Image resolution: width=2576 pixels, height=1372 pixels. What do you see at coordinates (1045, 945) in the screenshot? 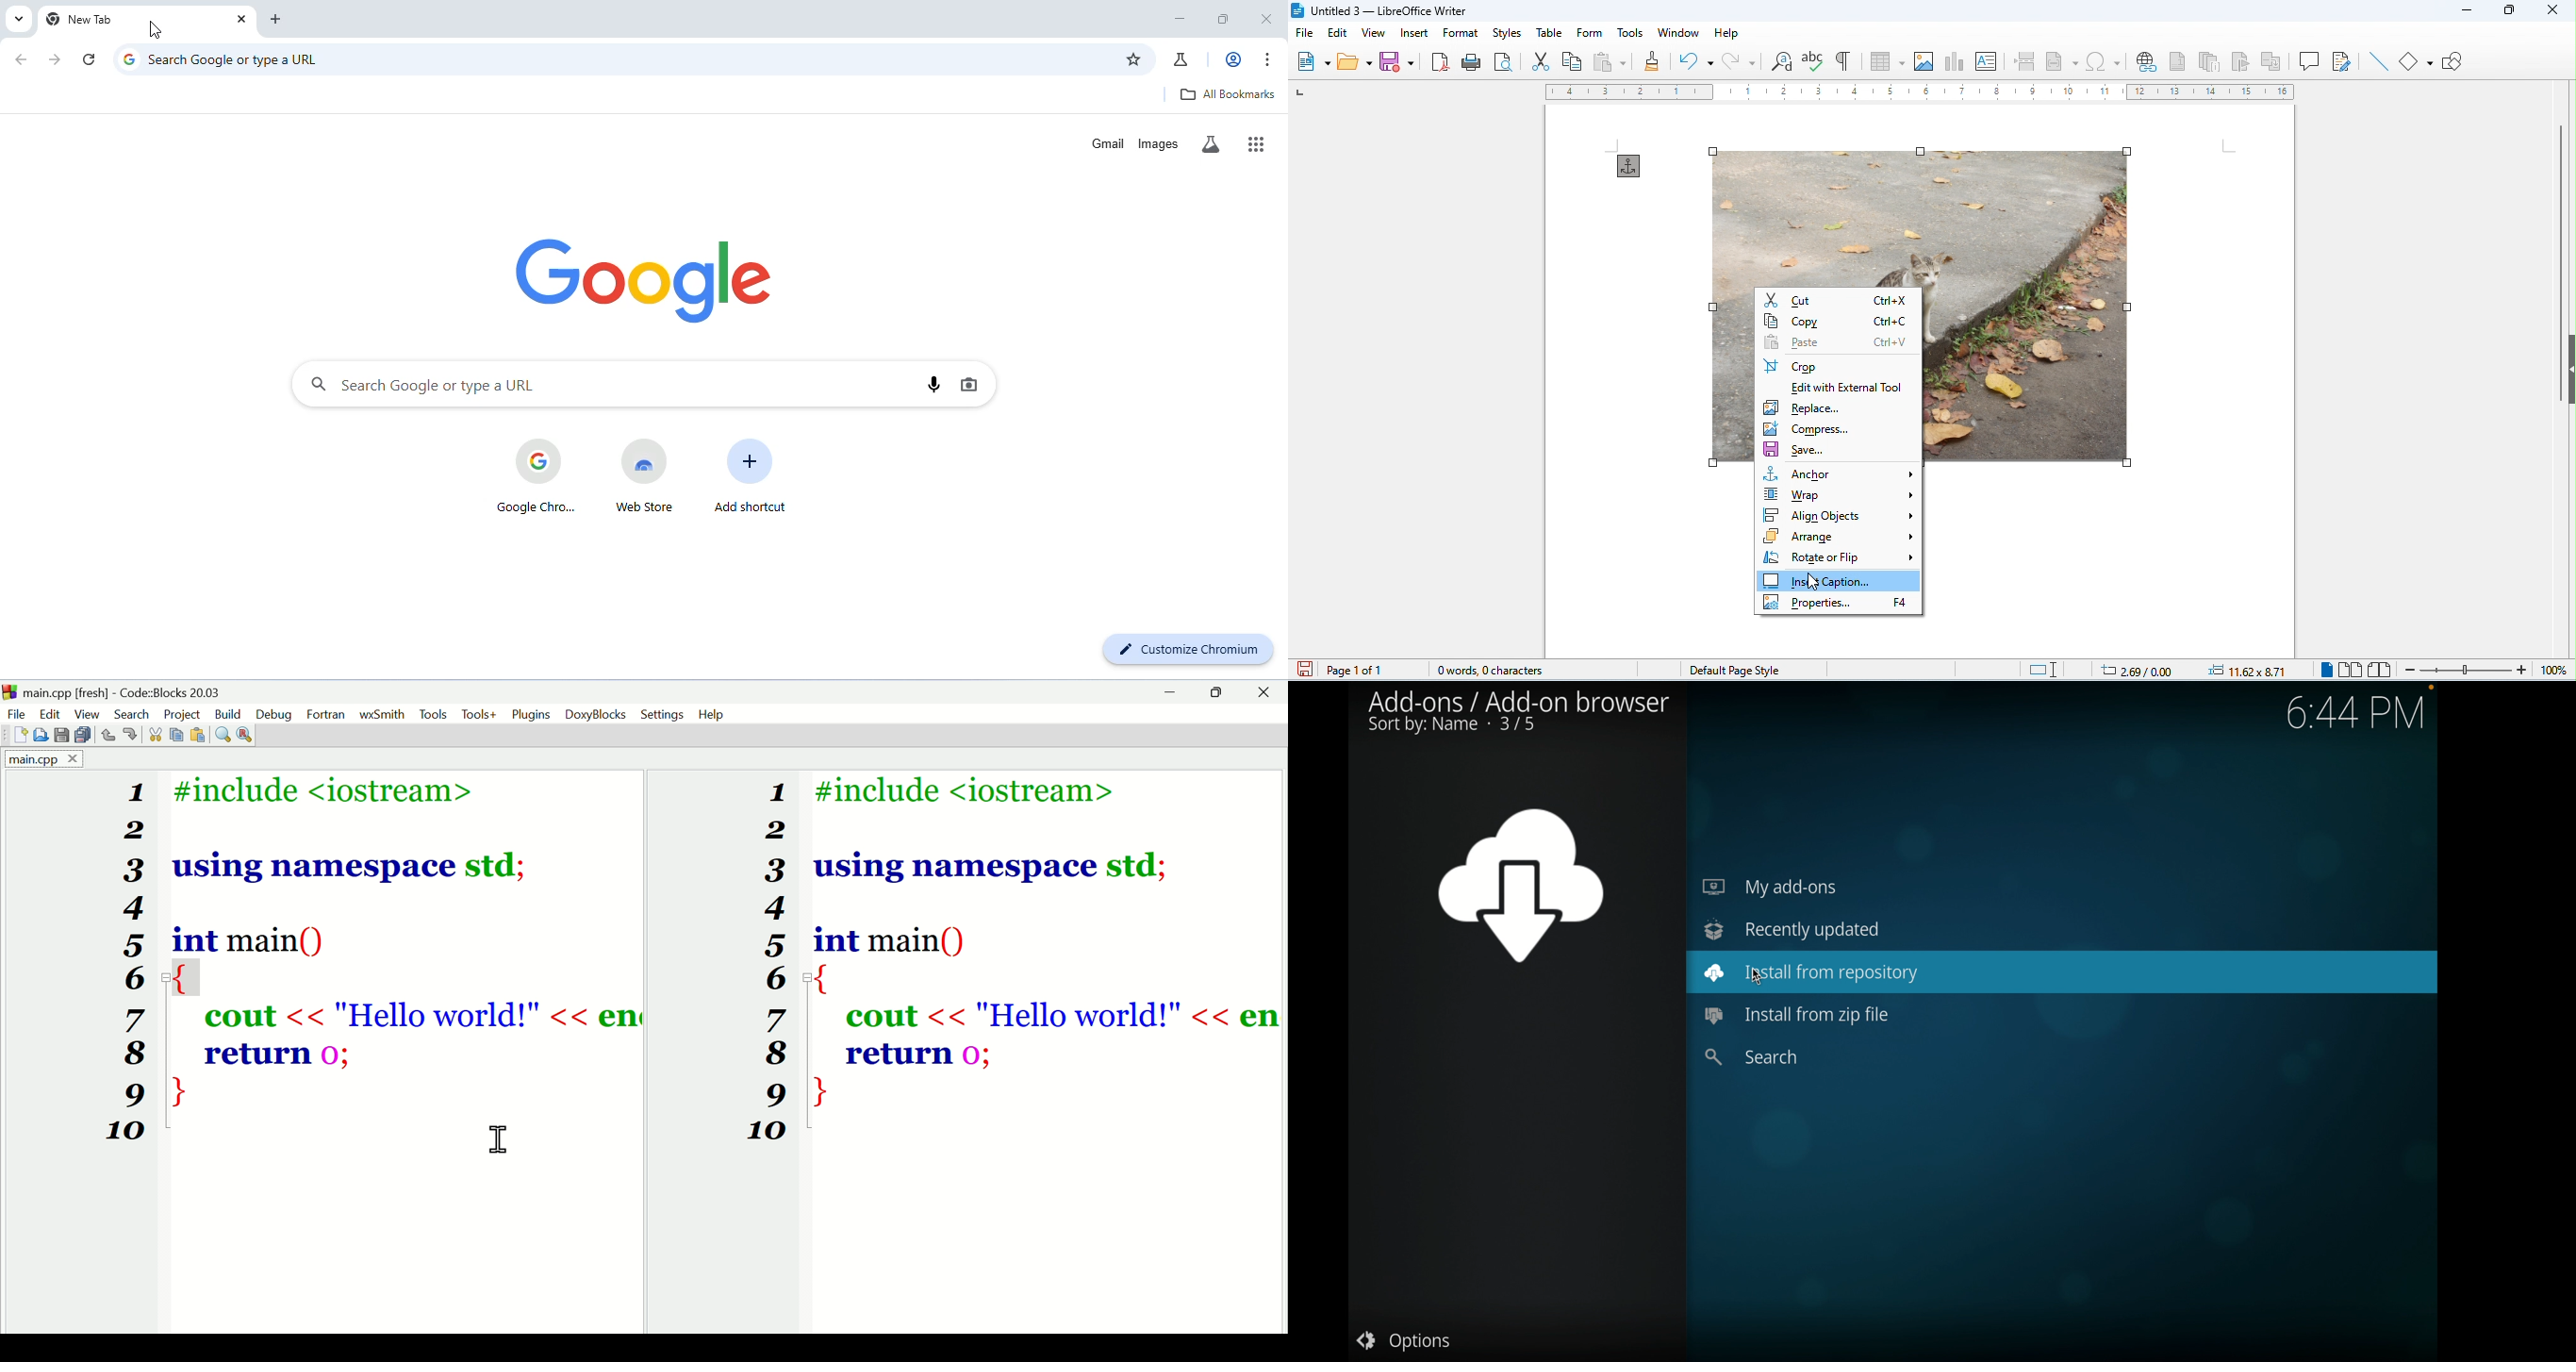
I see `#include <iostream>
using namespace std;
int main()
cout << "Hello world!" << en
return o;
}` at bounding box center [1045, 945].